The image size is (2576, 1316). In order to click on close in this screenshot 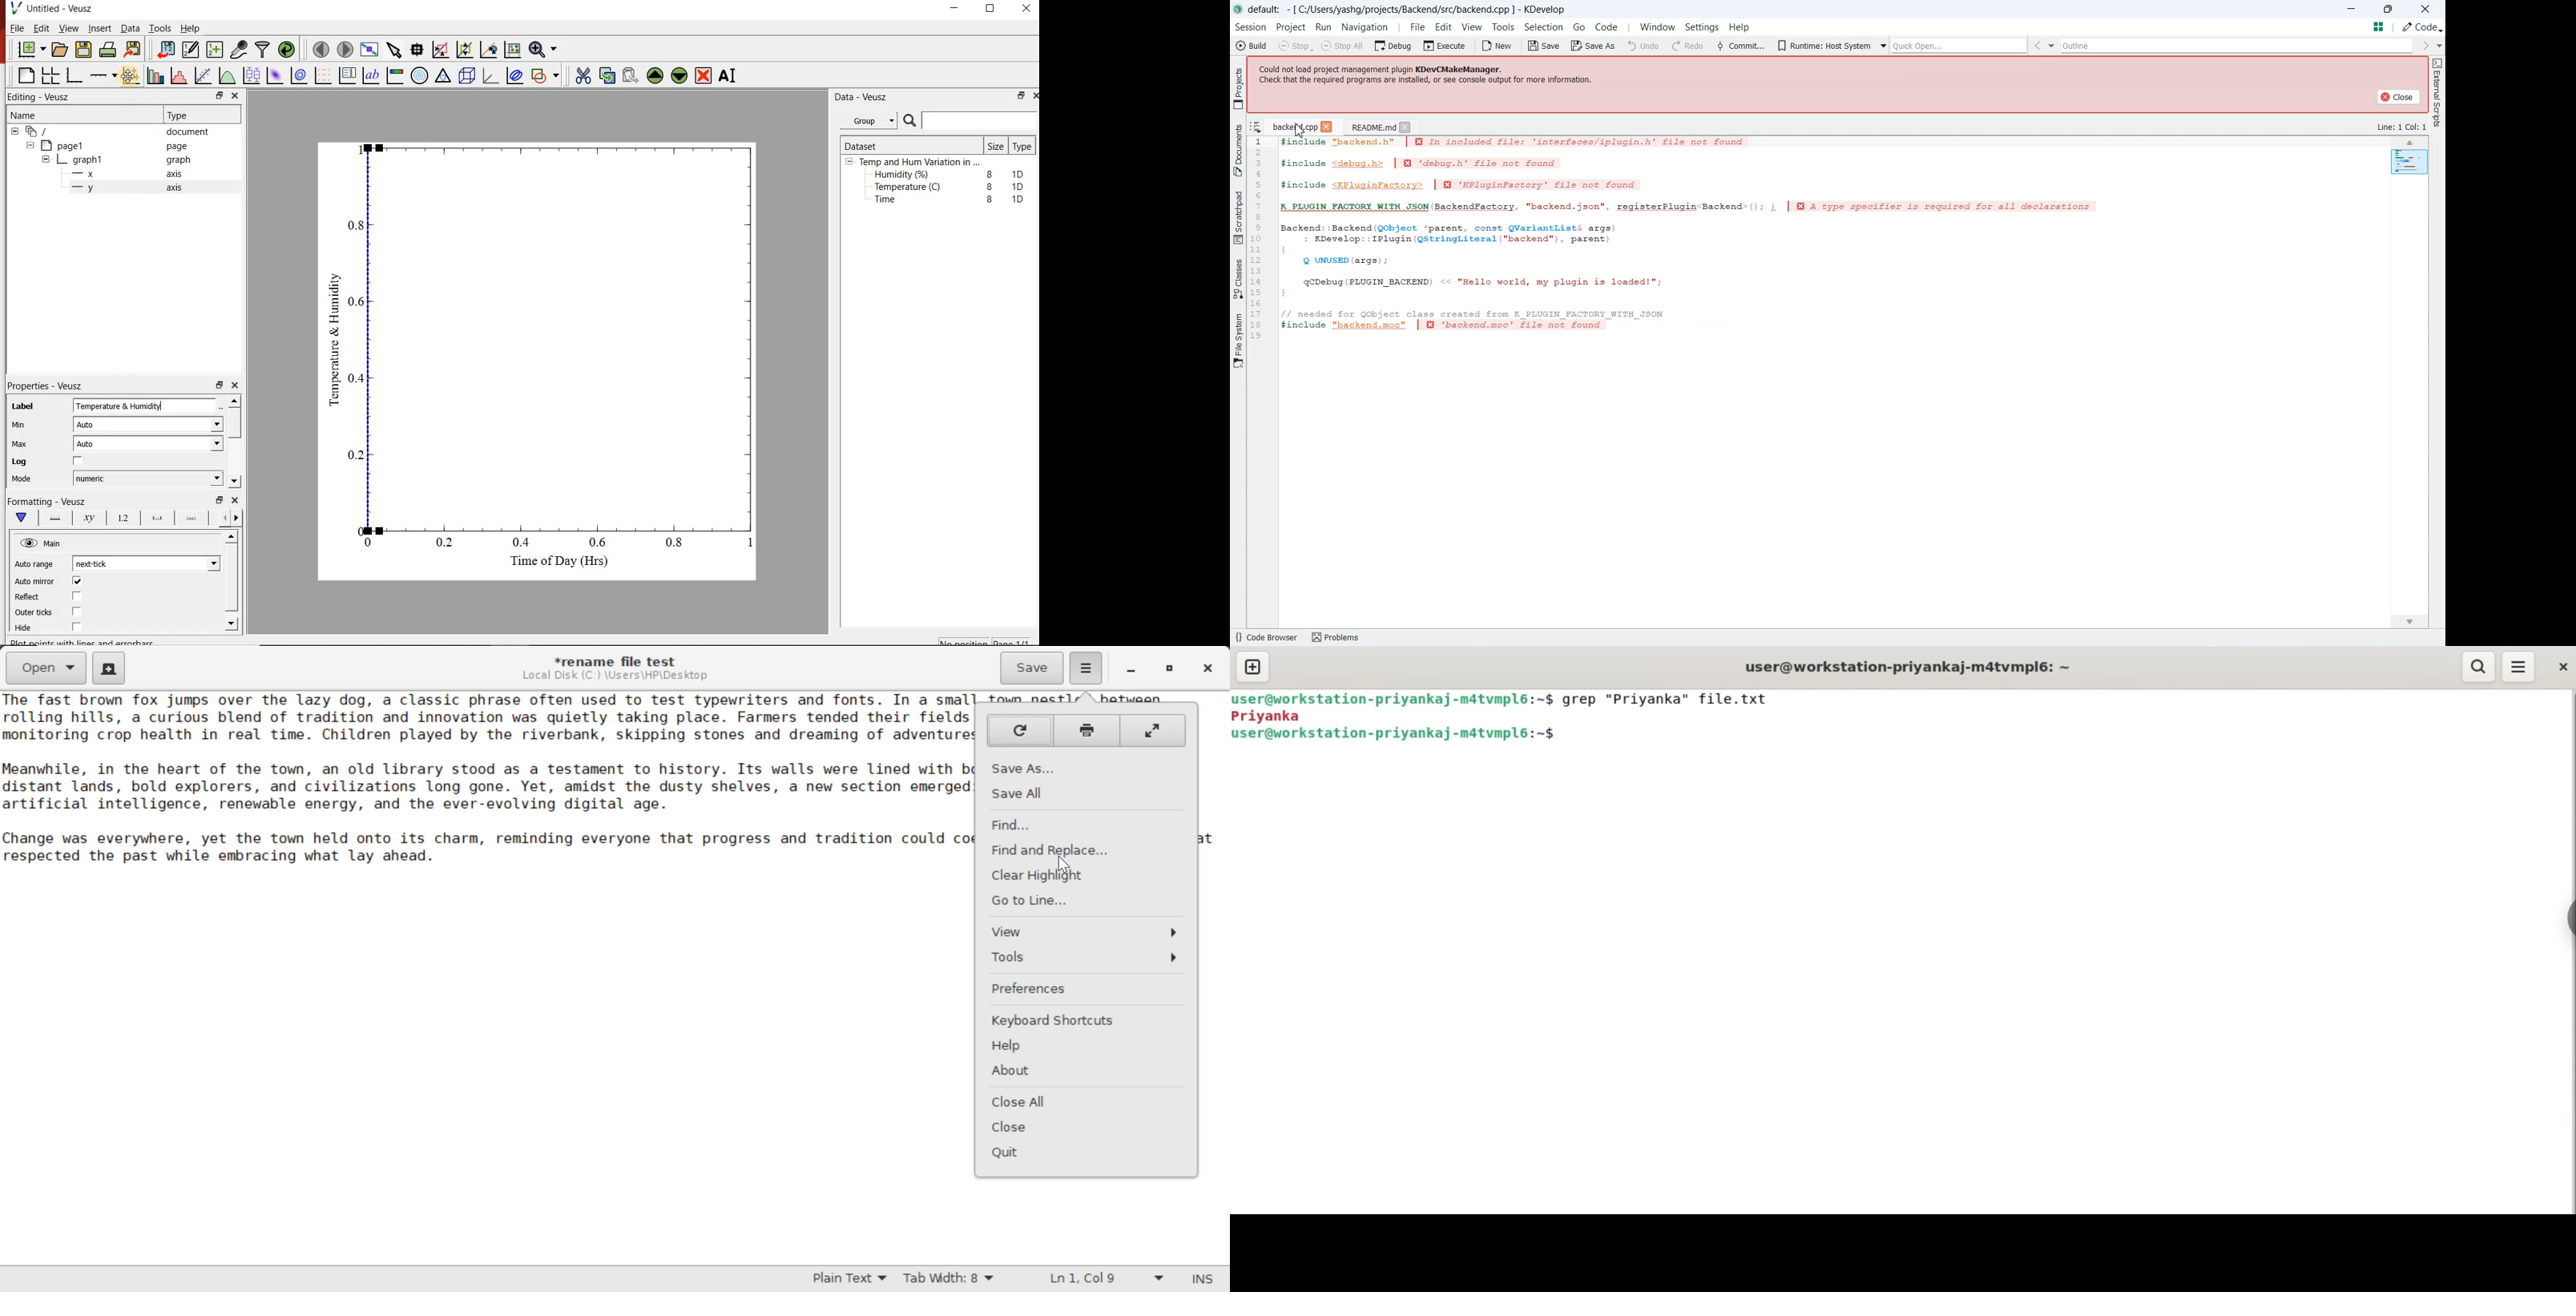, I will do `click(236, 501)`.